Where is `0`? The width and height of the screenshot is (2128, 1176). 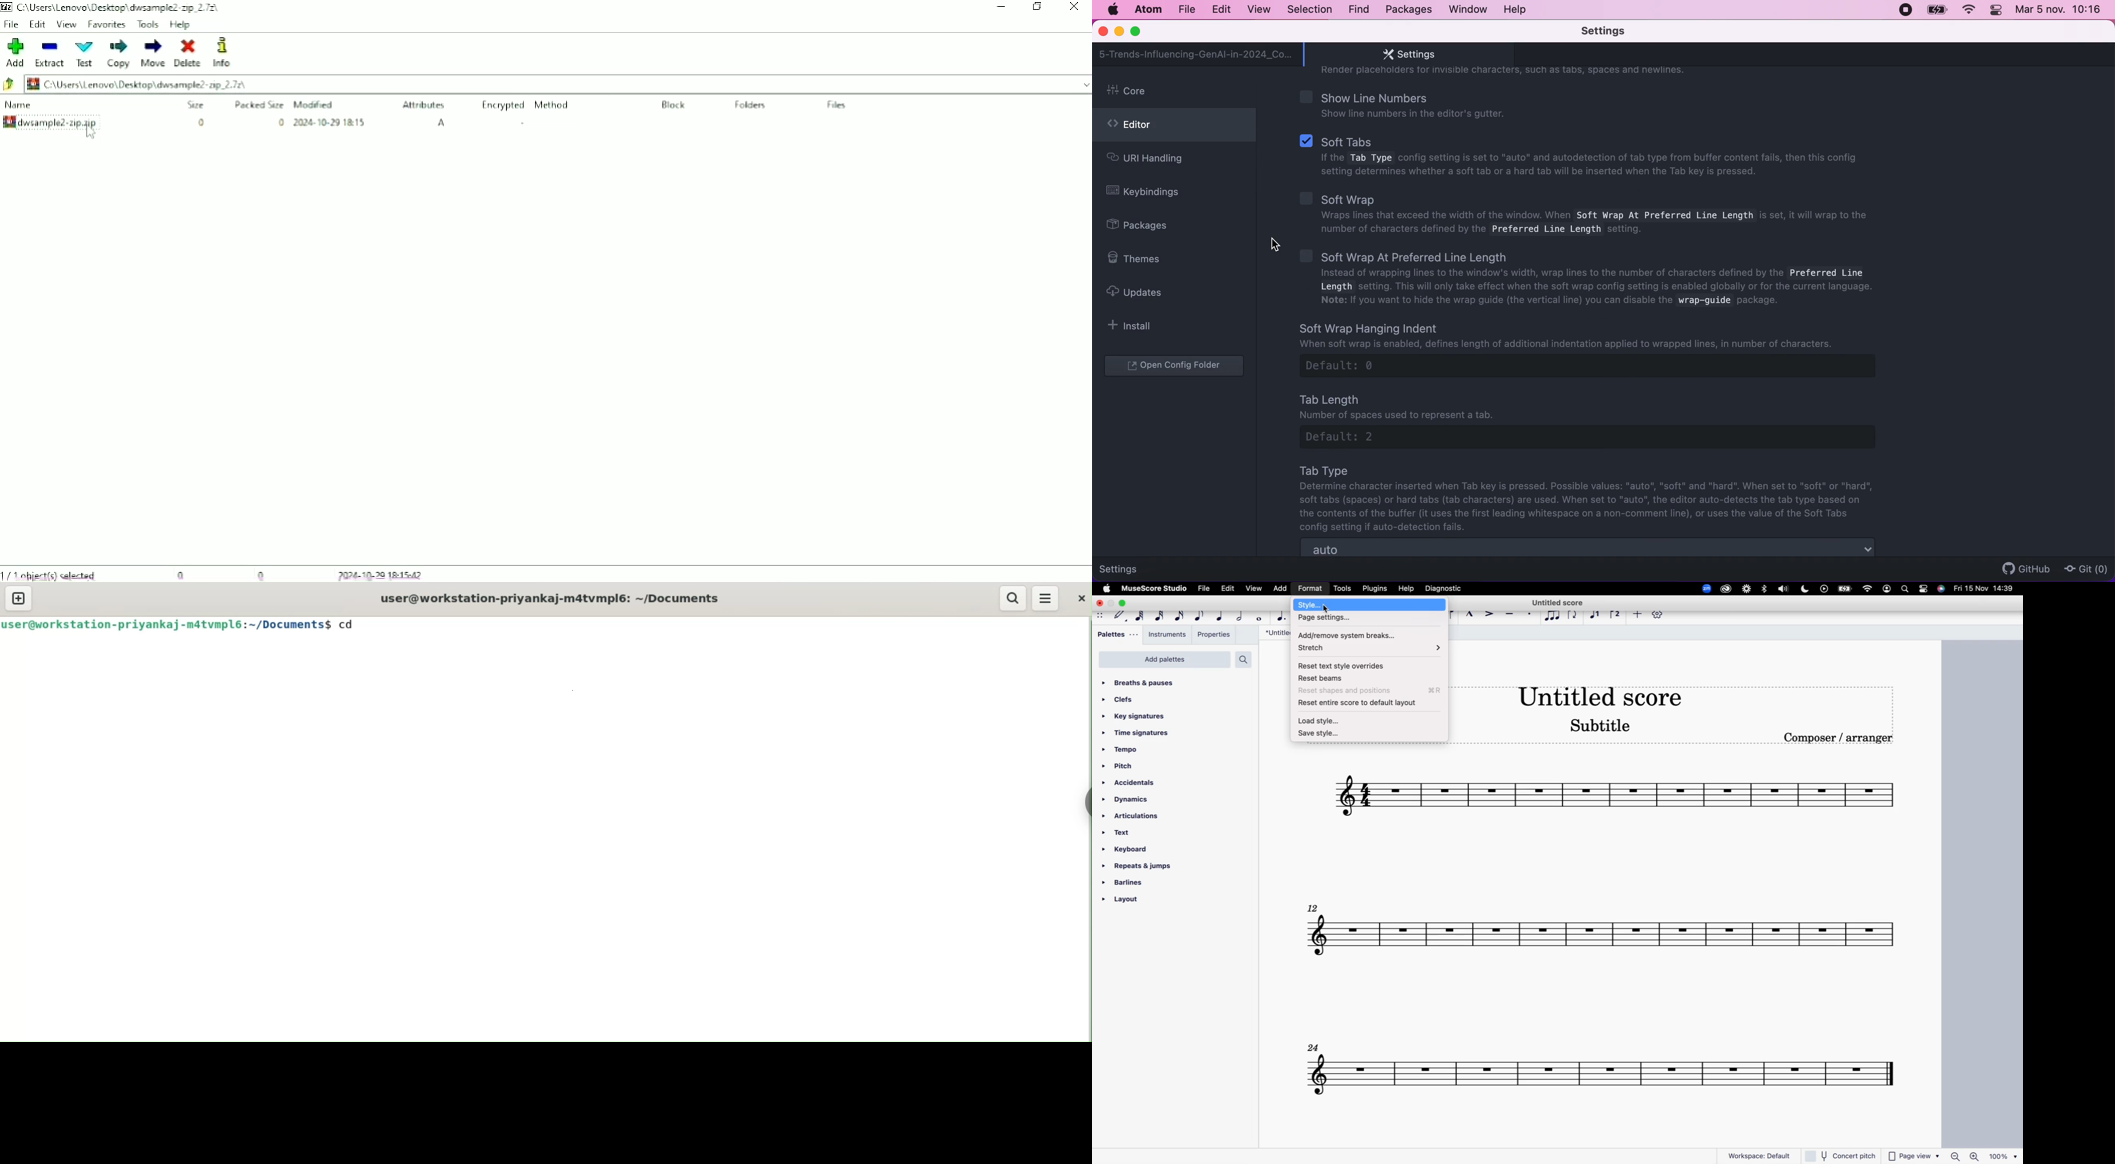 0 is located at coordinates (280, 123).